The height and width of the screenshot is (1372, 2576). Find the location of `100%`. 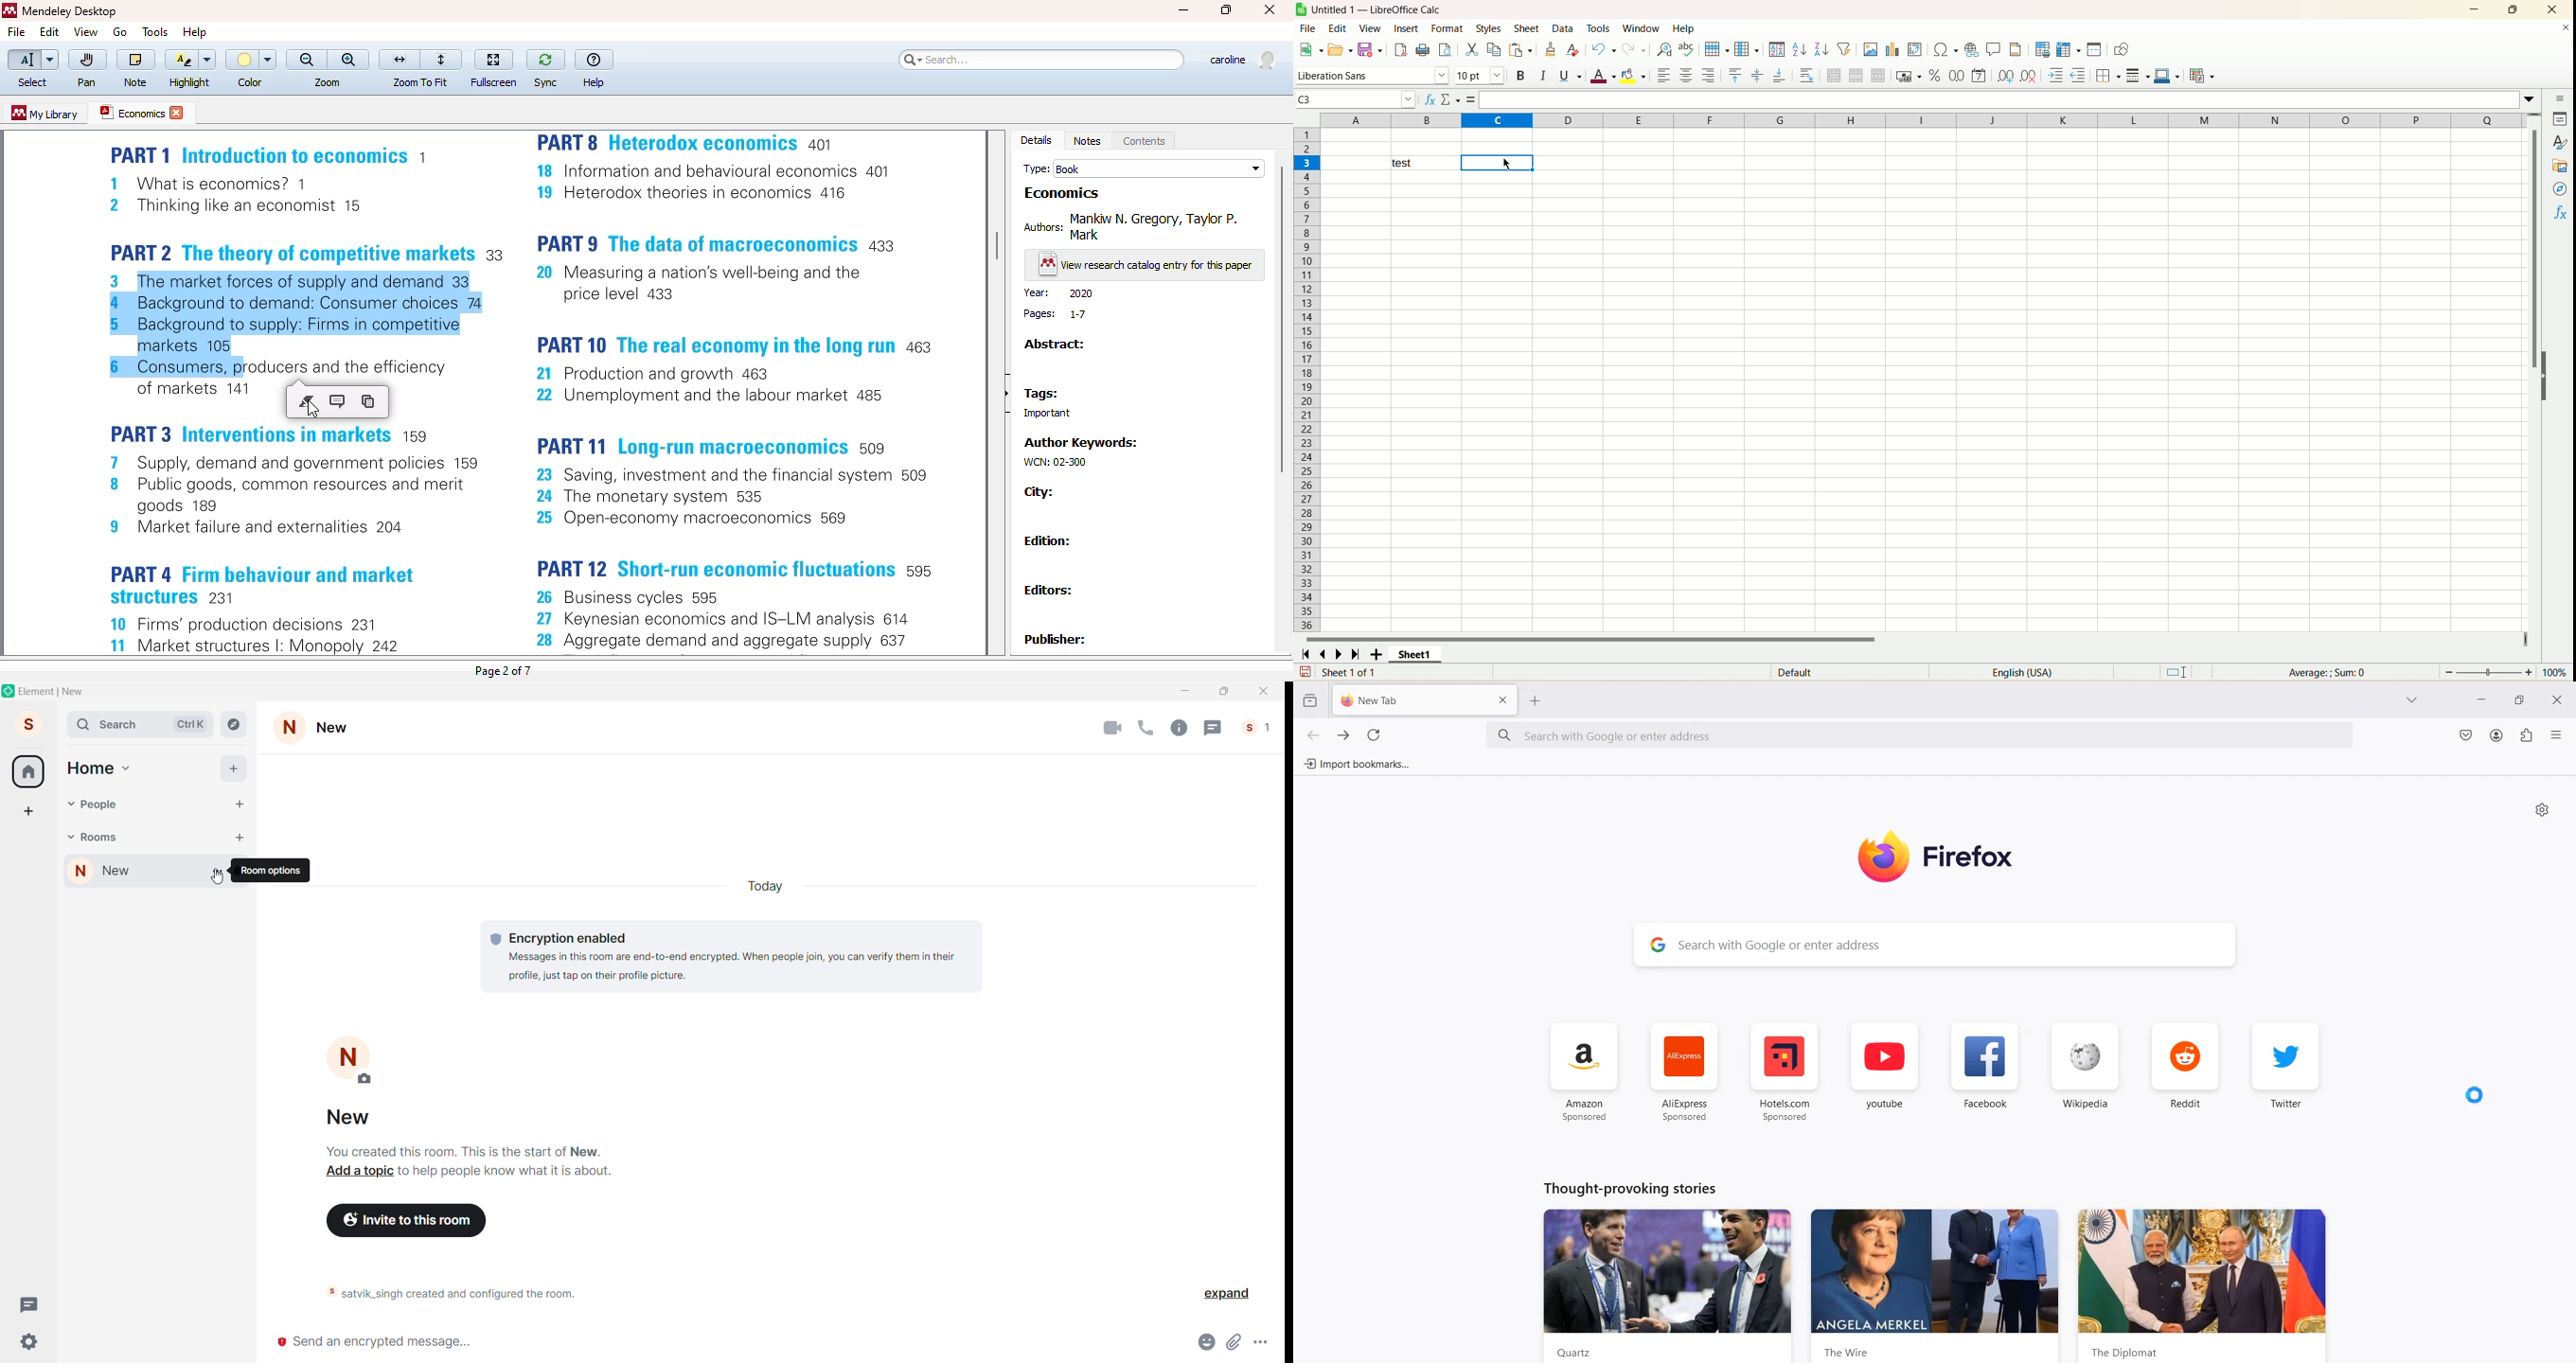

100% is located at coordinates (2554, 672).